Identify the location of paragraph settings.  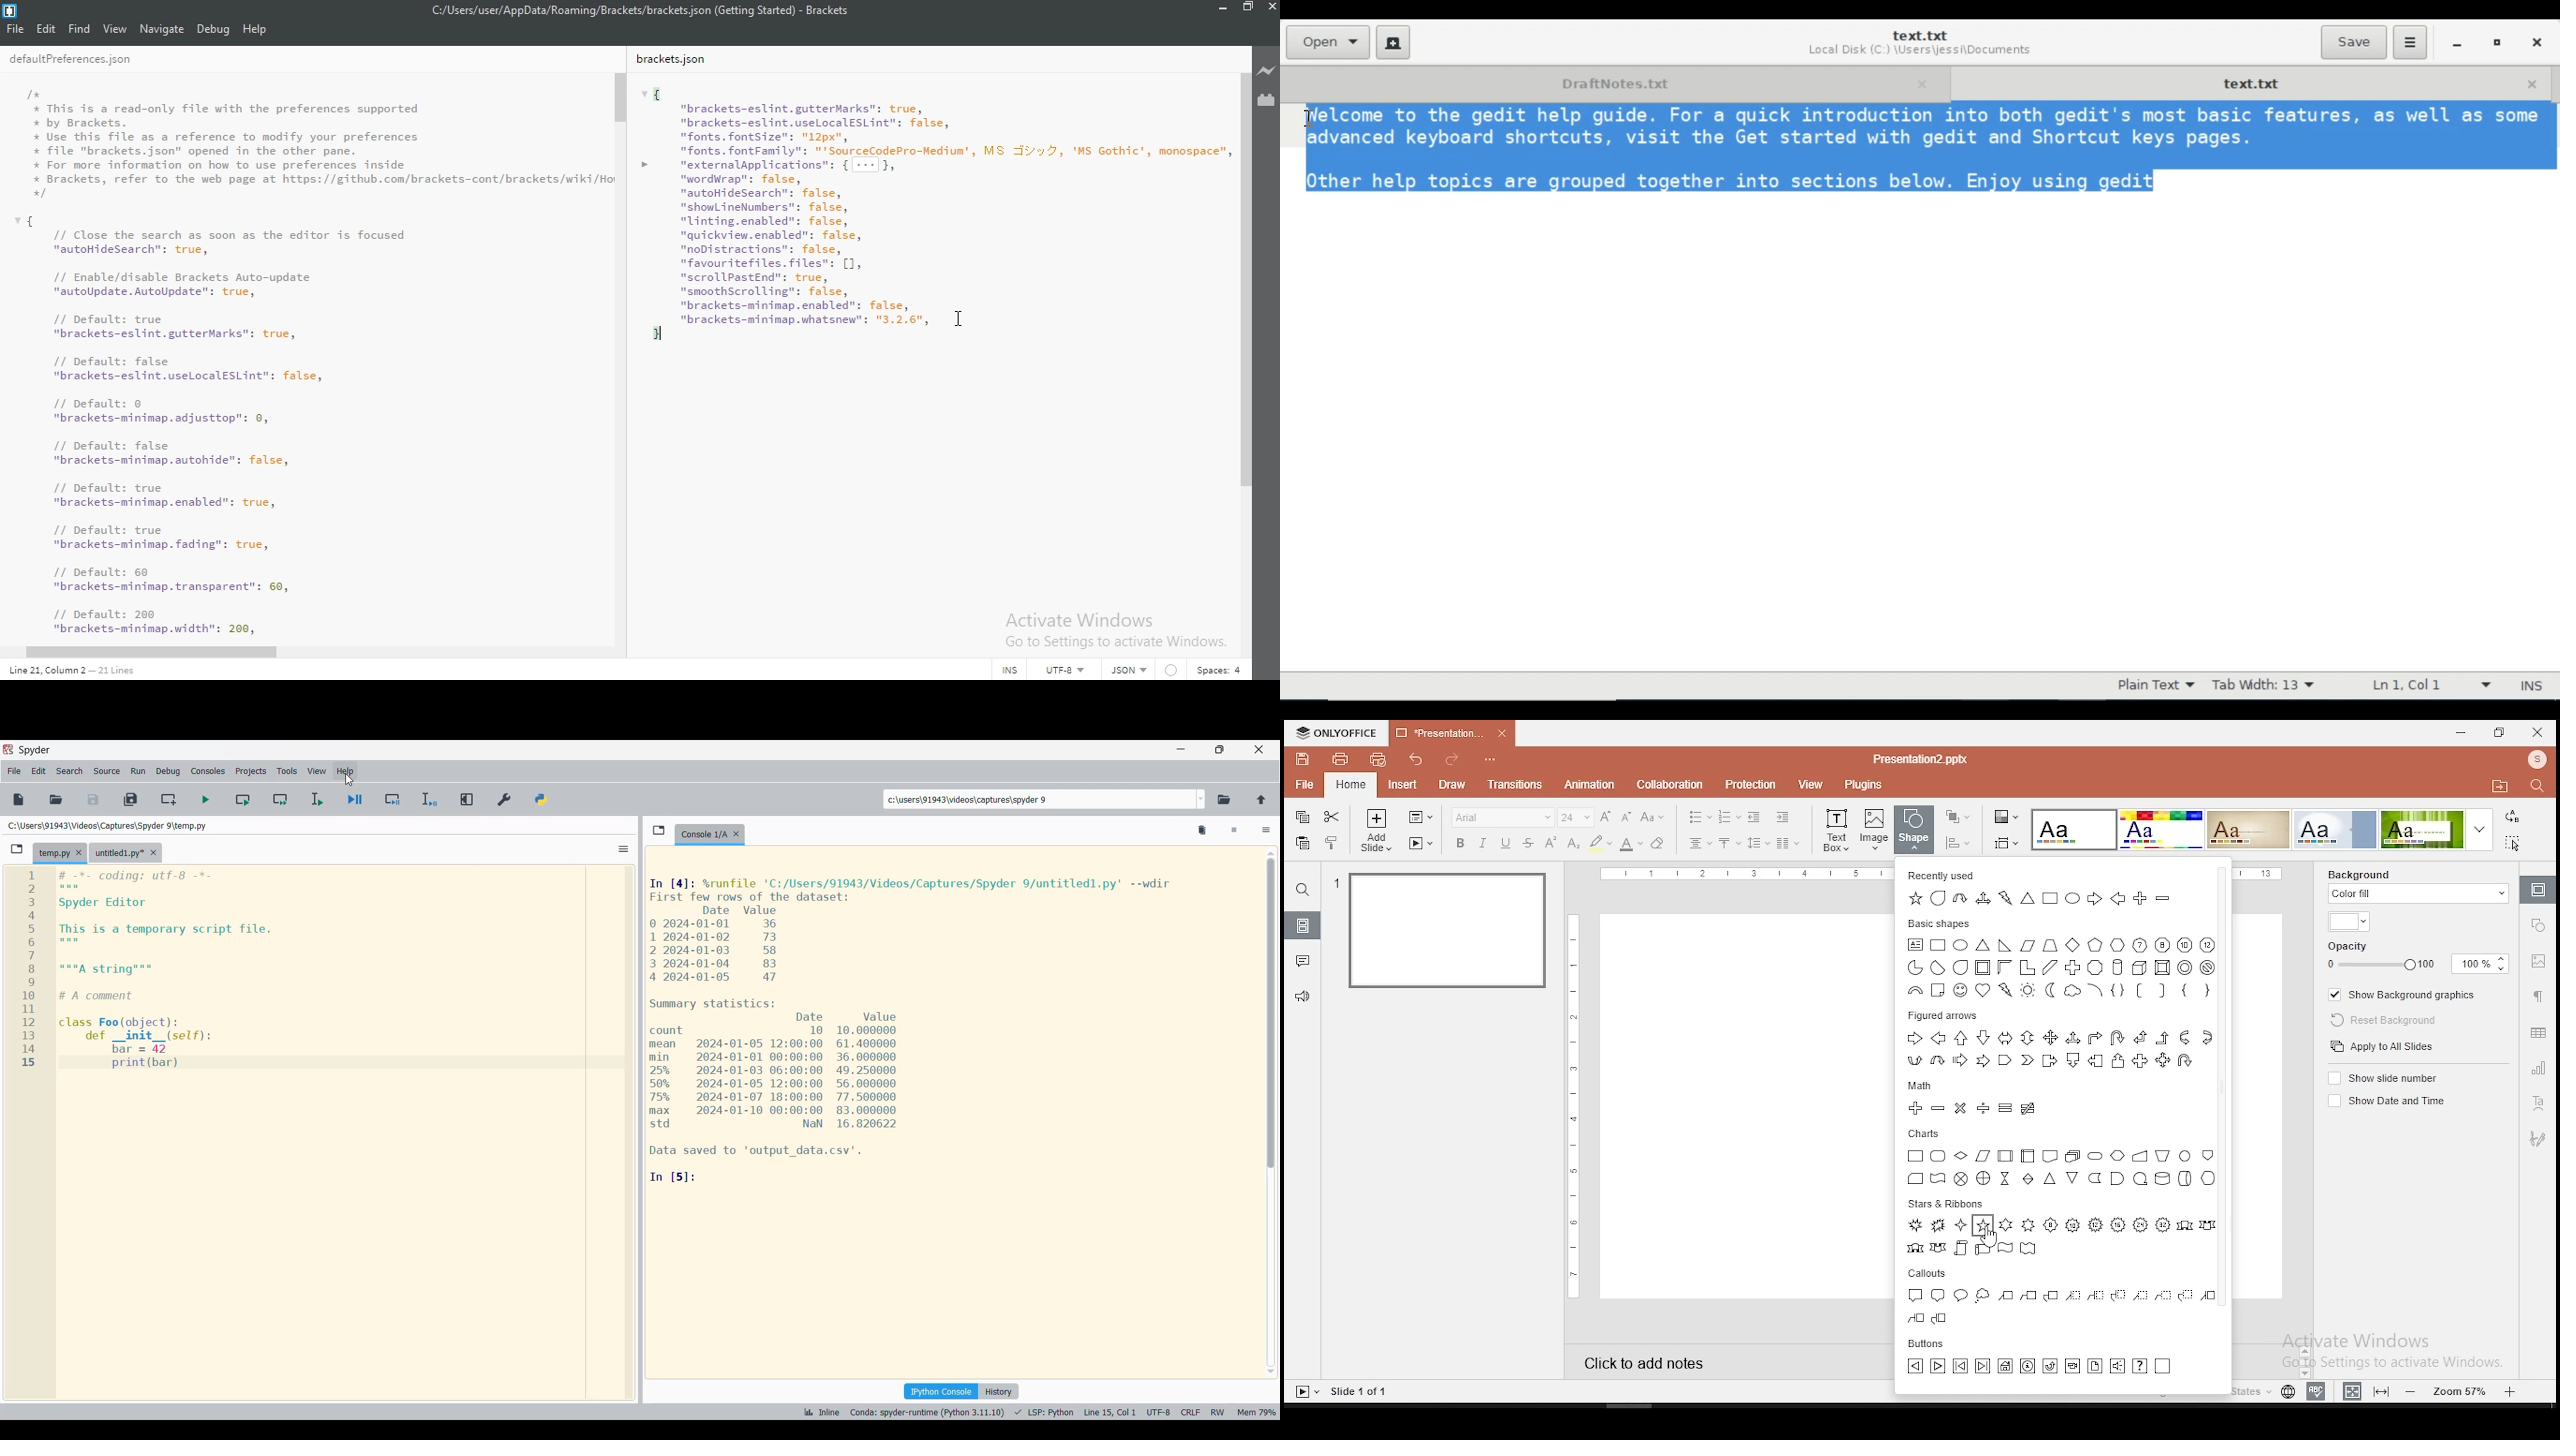
(2537, 995).